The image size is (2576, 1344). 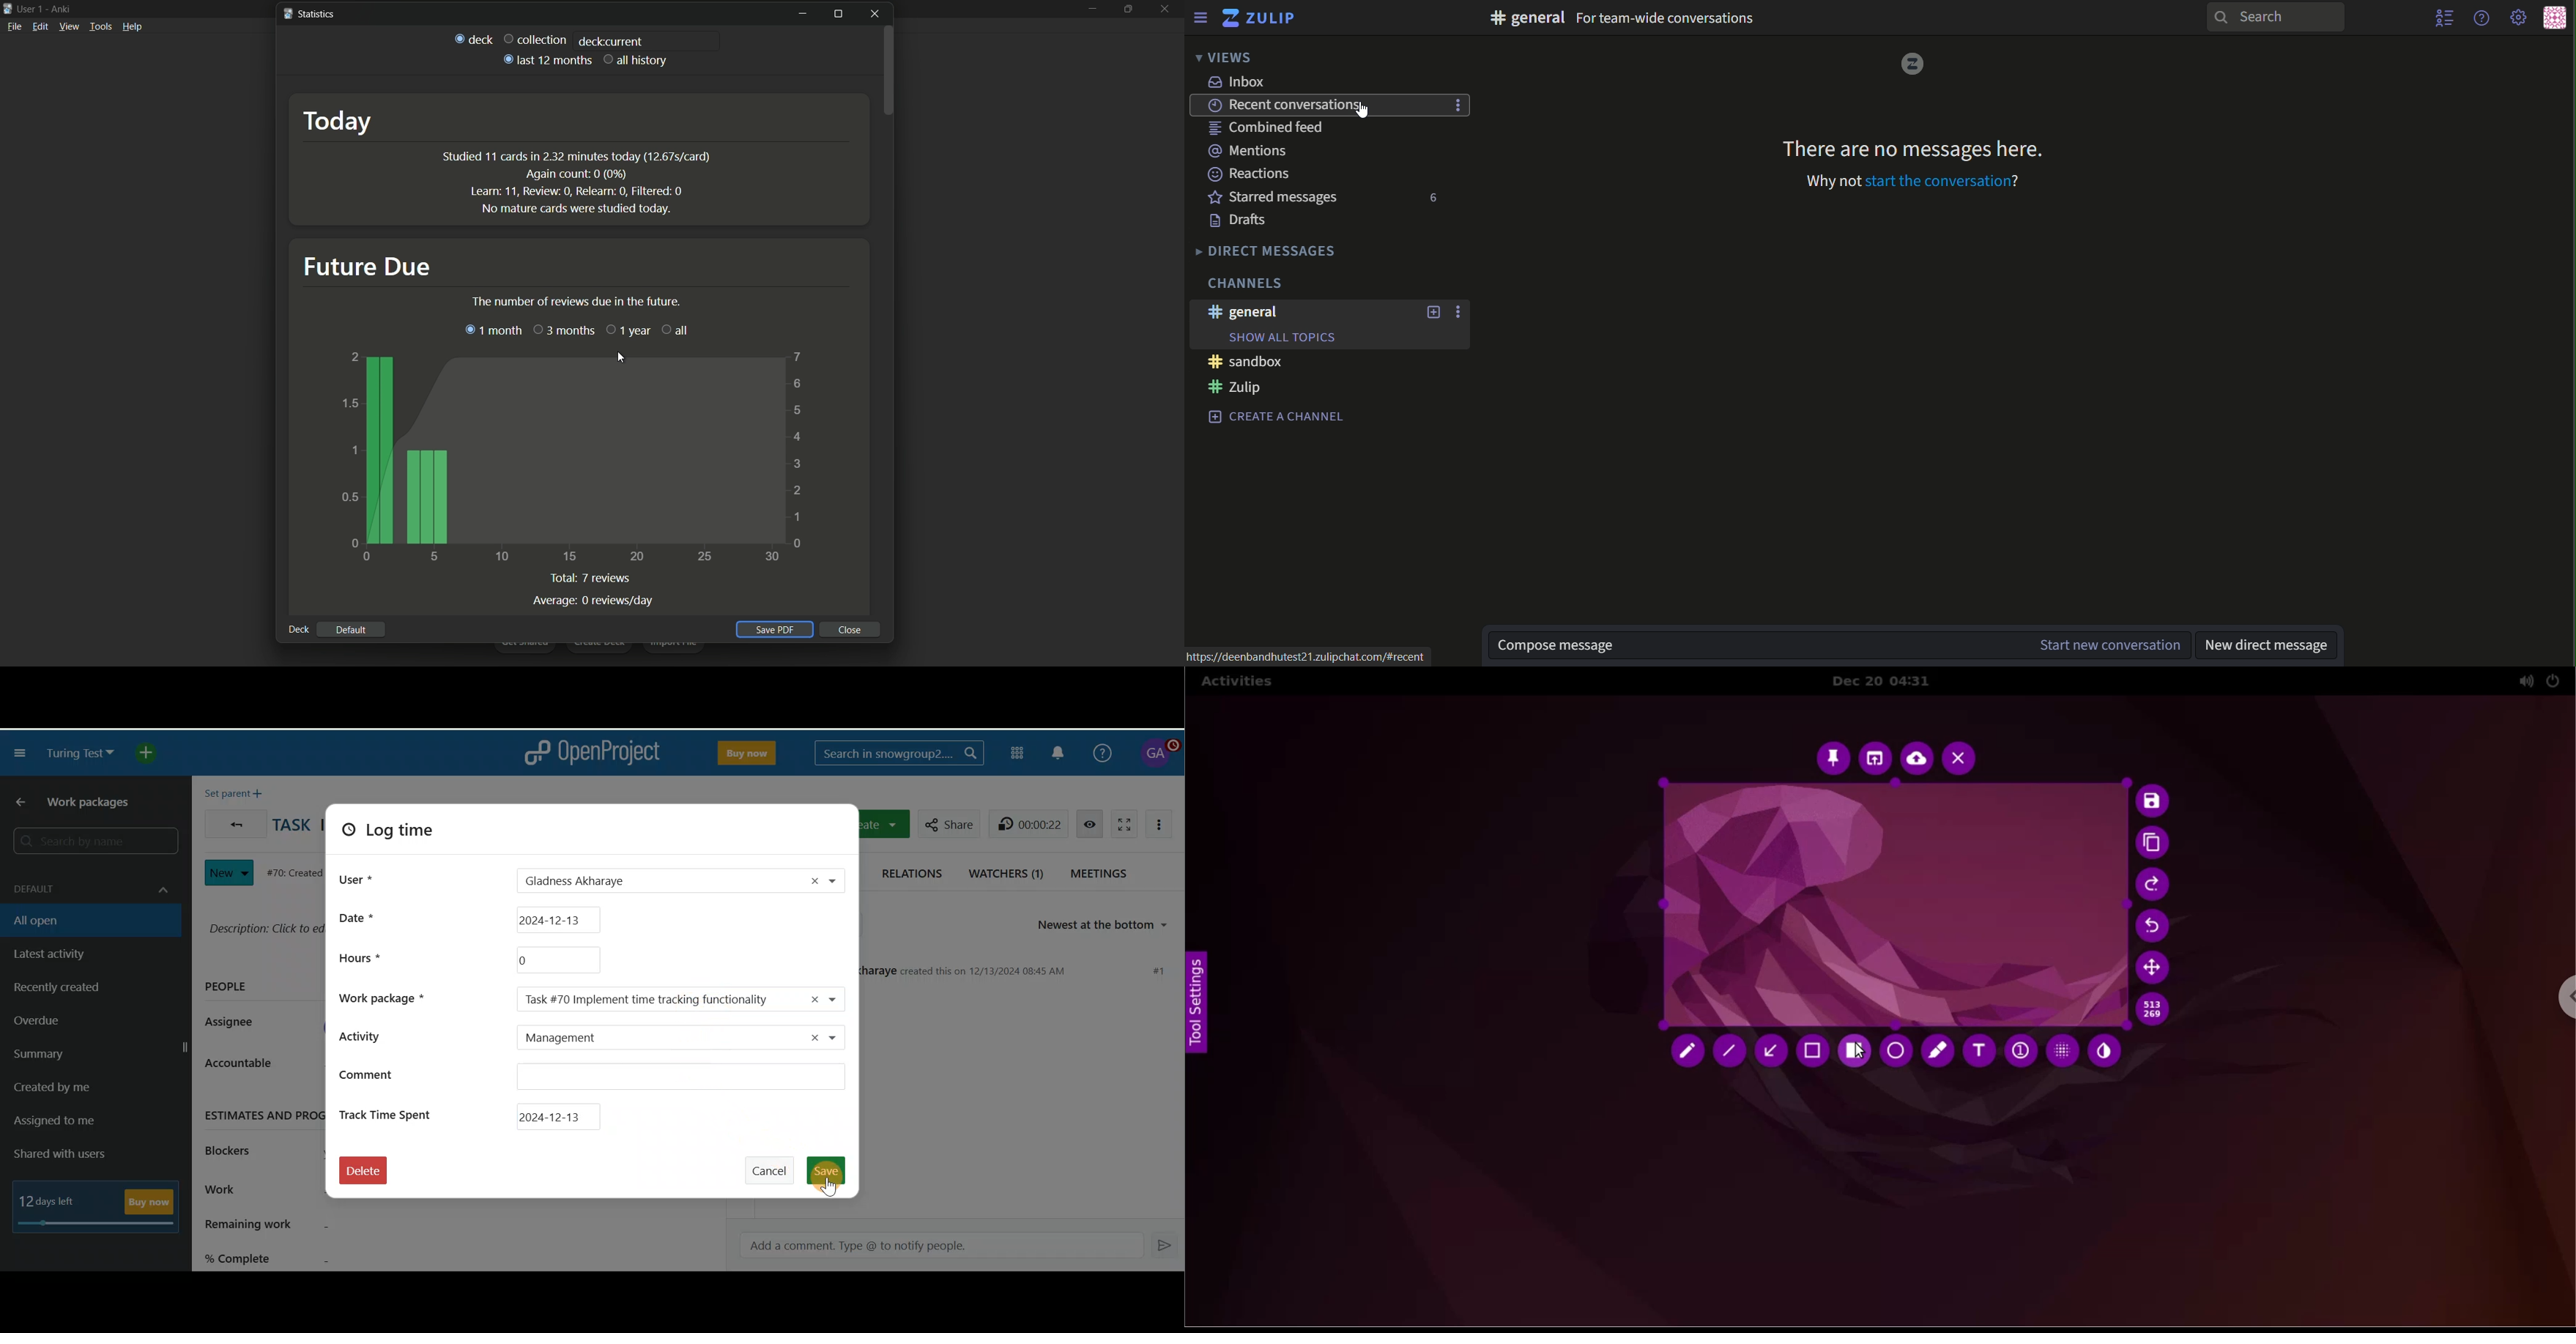 What do you see at coordinates (1163, 823) in the screenshot?
I see `More` at bounding box center [1163, 823].